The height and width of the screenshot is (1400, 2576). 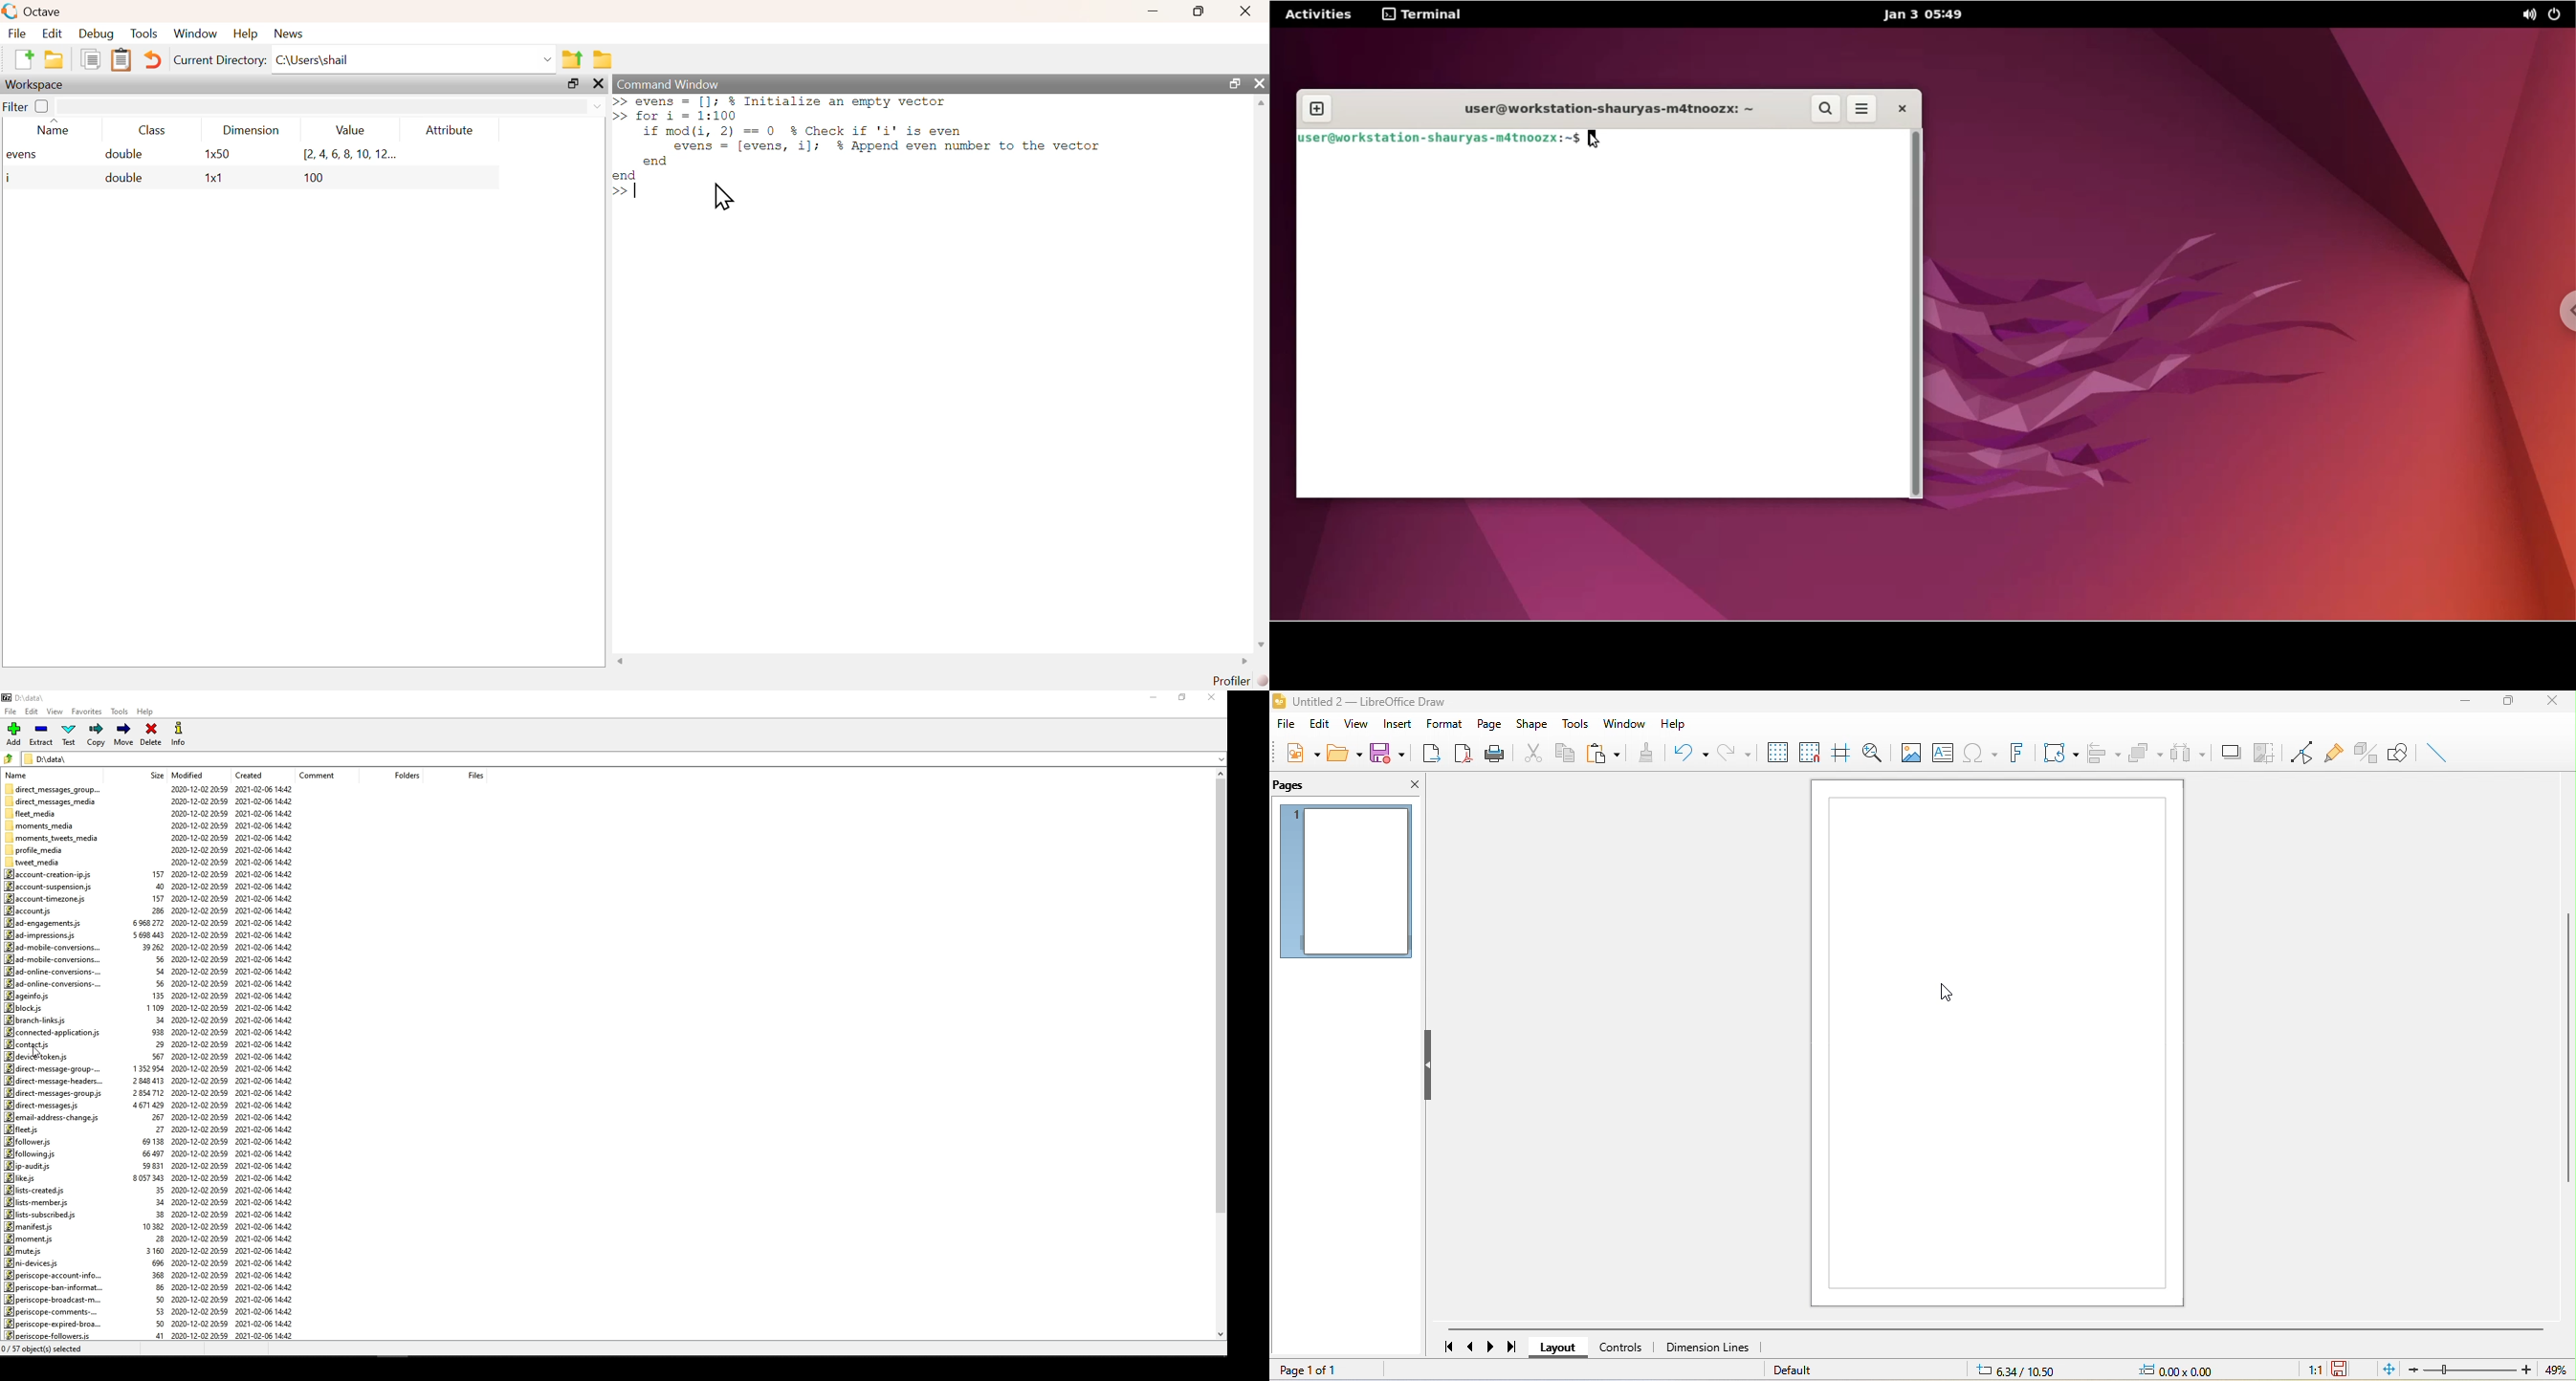 What do you see at coordinates (1154, 701) in the screenshot?
I see `minimize` at bounding box center [1154, 701].